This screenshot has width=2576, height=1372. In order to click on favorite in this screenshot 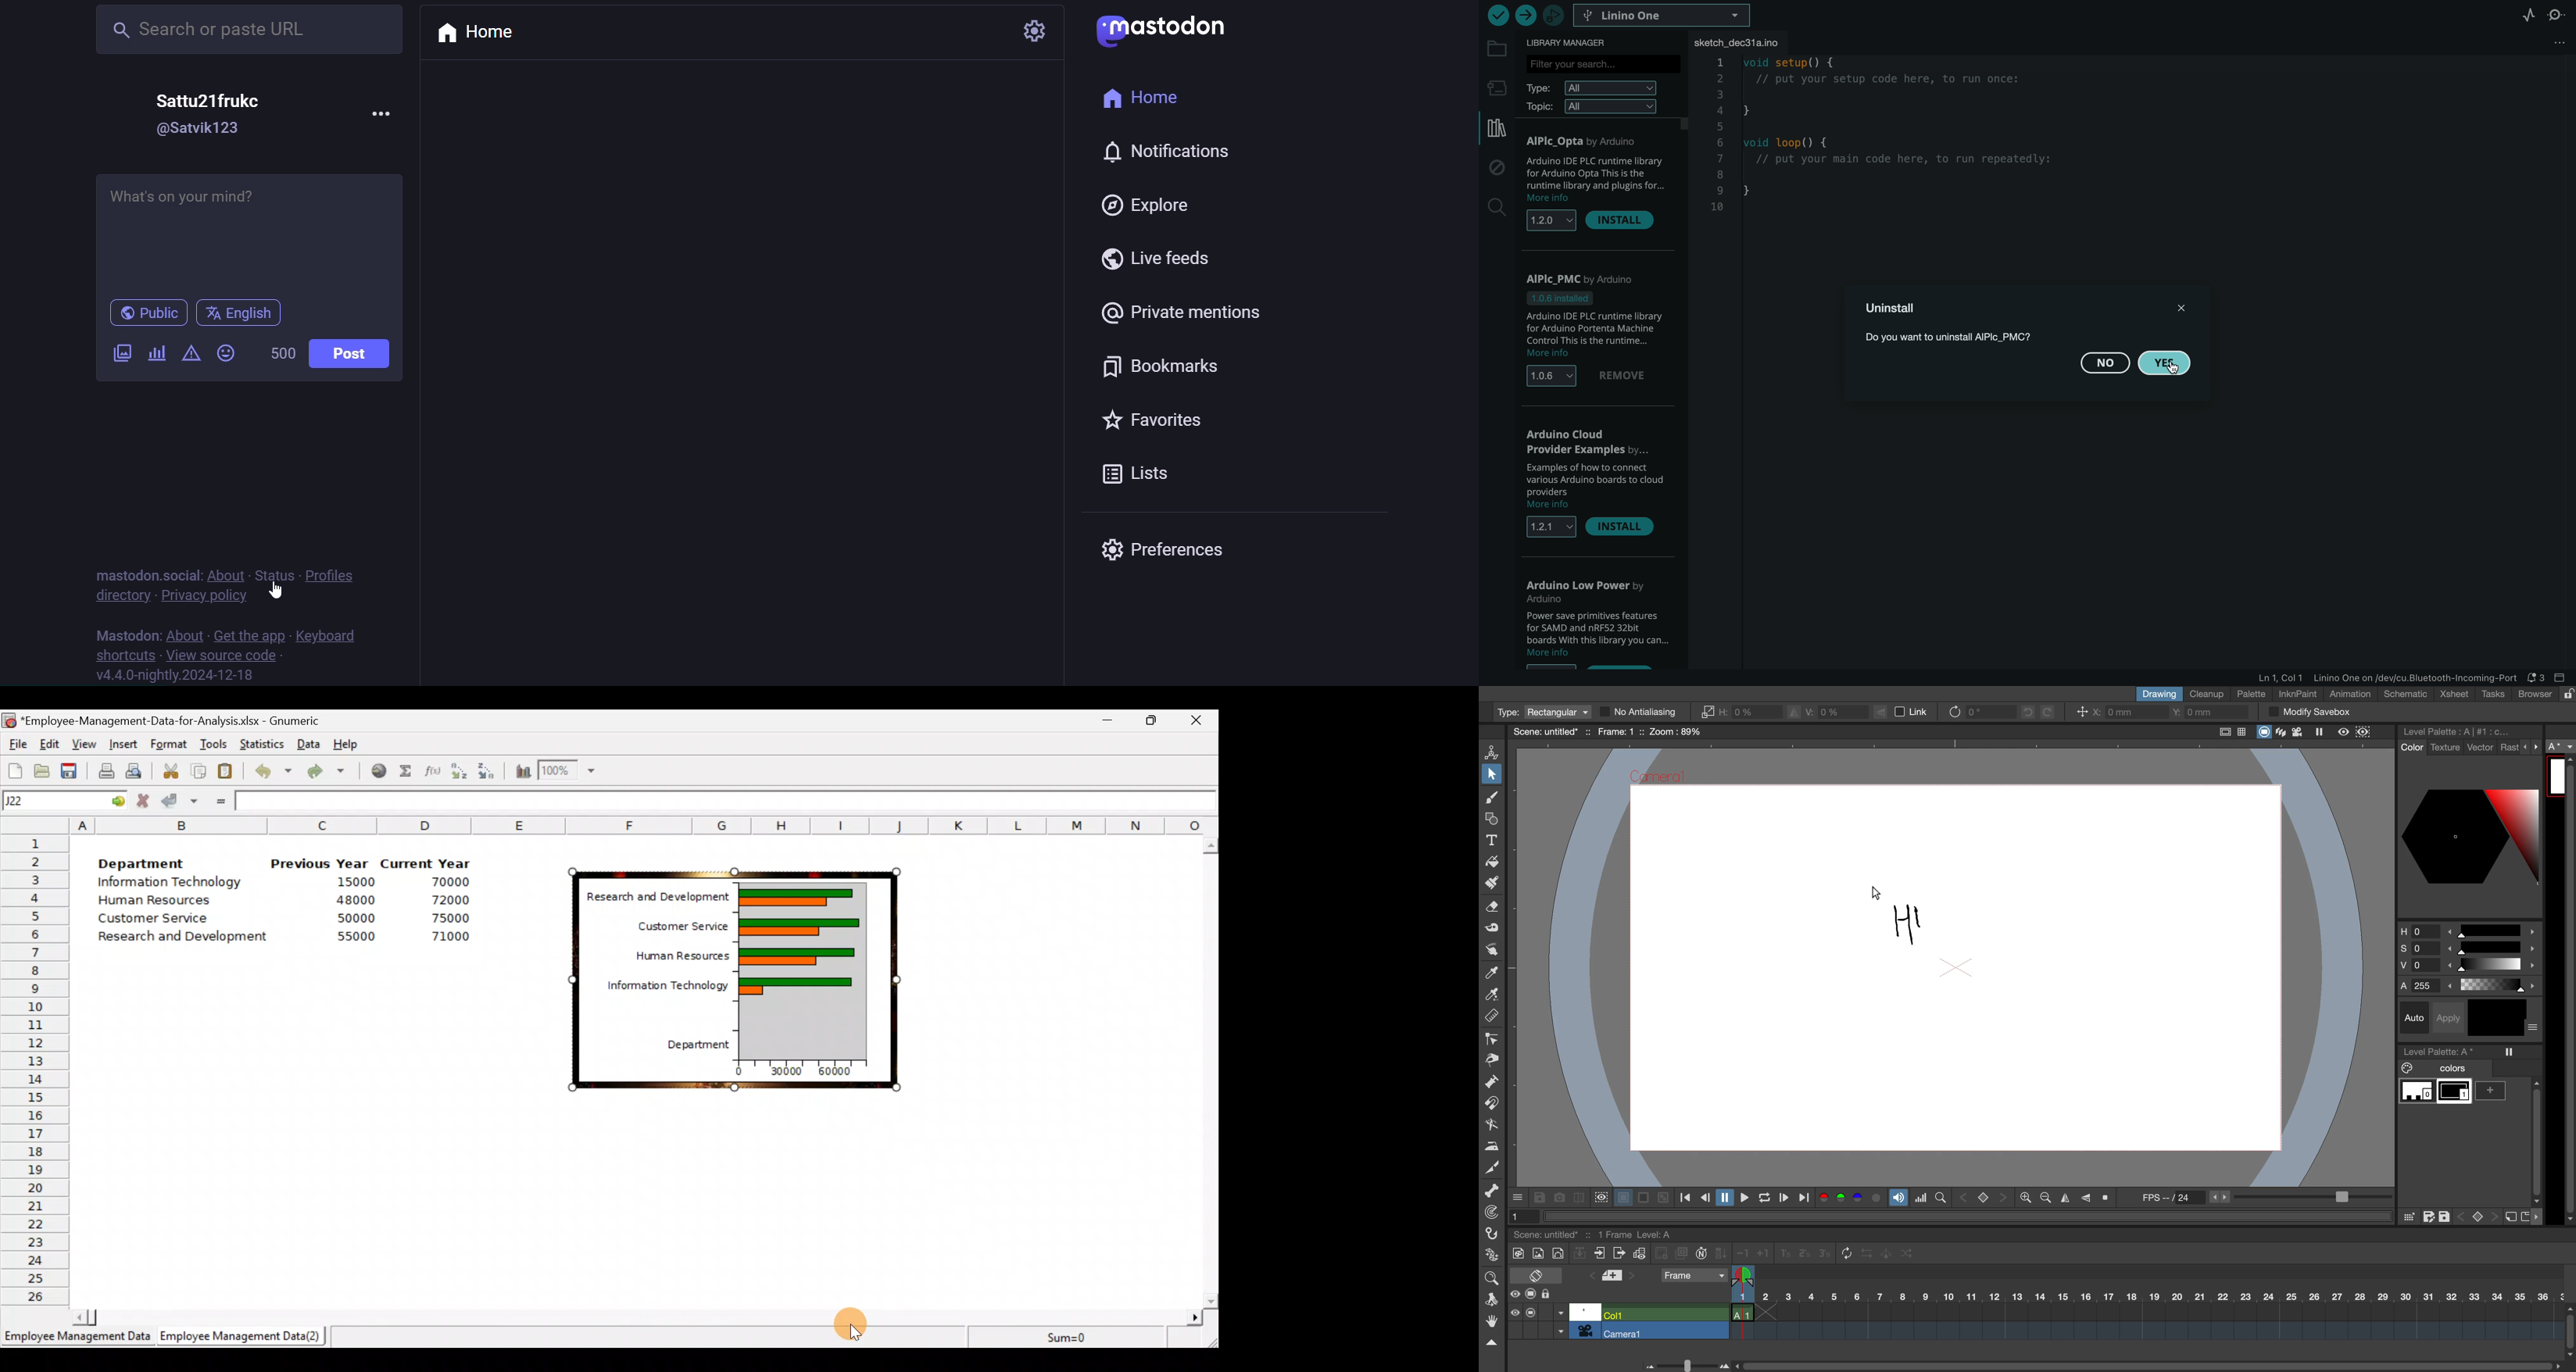, I will do `click(1151, 419)`.